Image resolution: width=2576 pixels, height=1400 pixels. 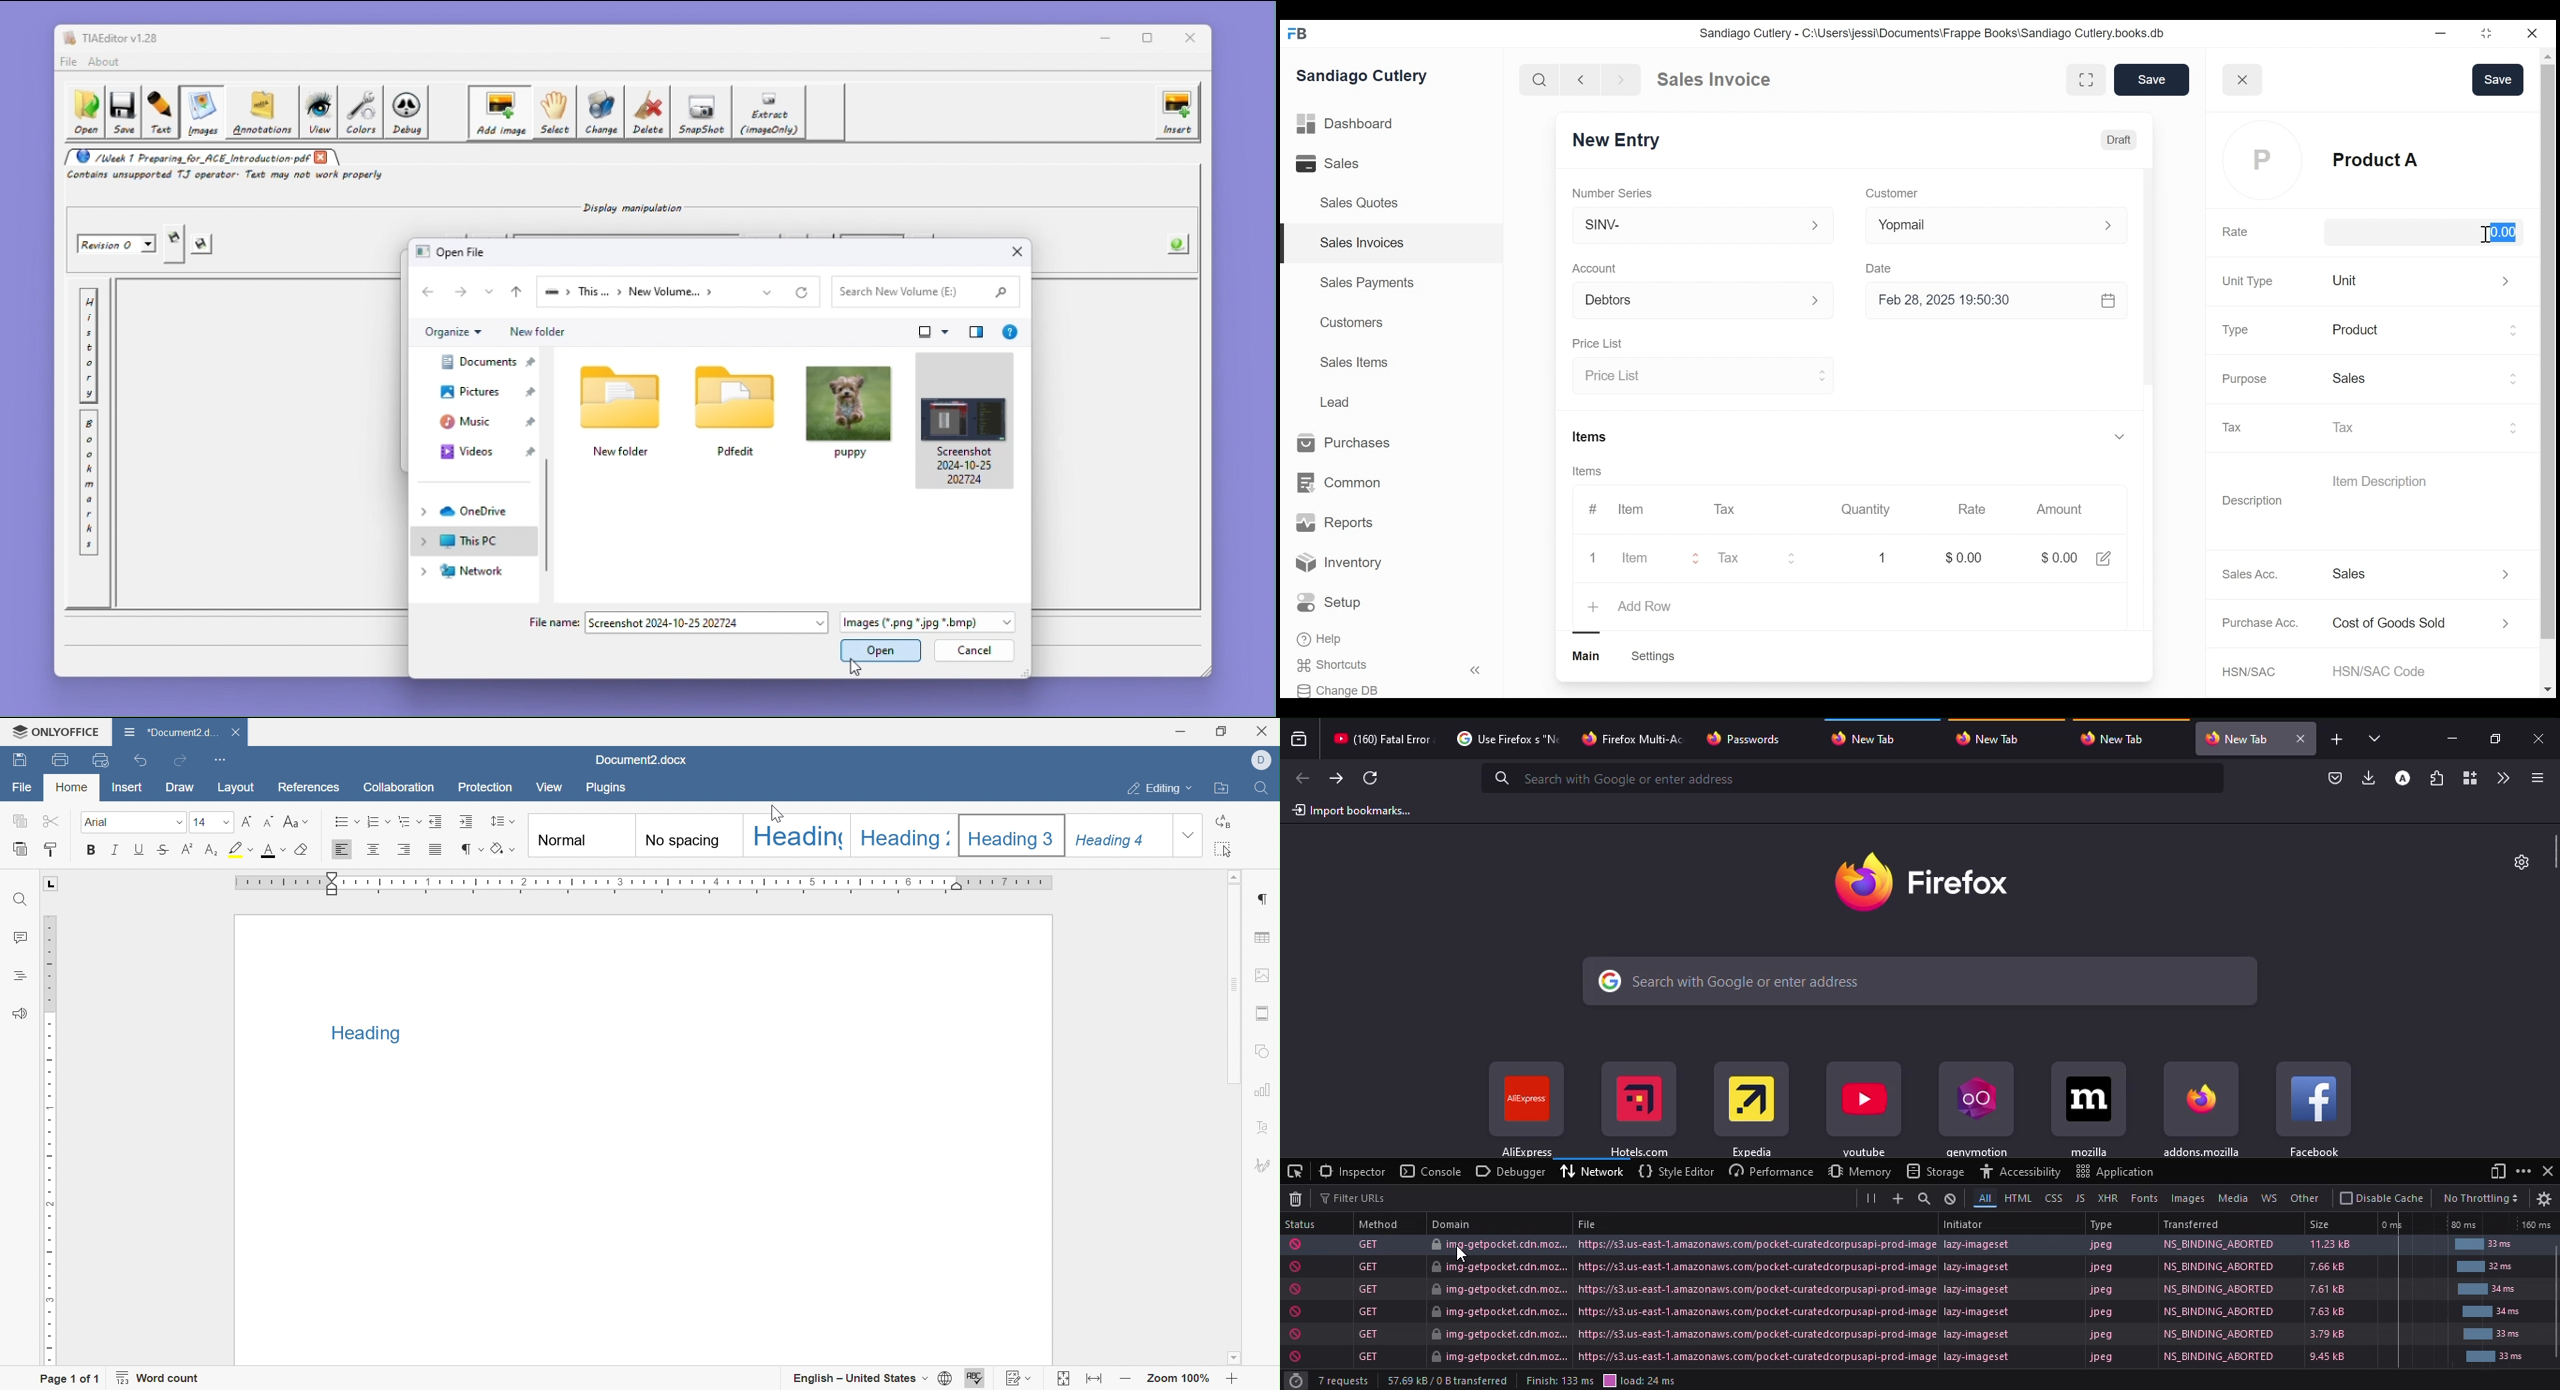 I want to click on Sales Invoices, so click(x=1362, y=243).